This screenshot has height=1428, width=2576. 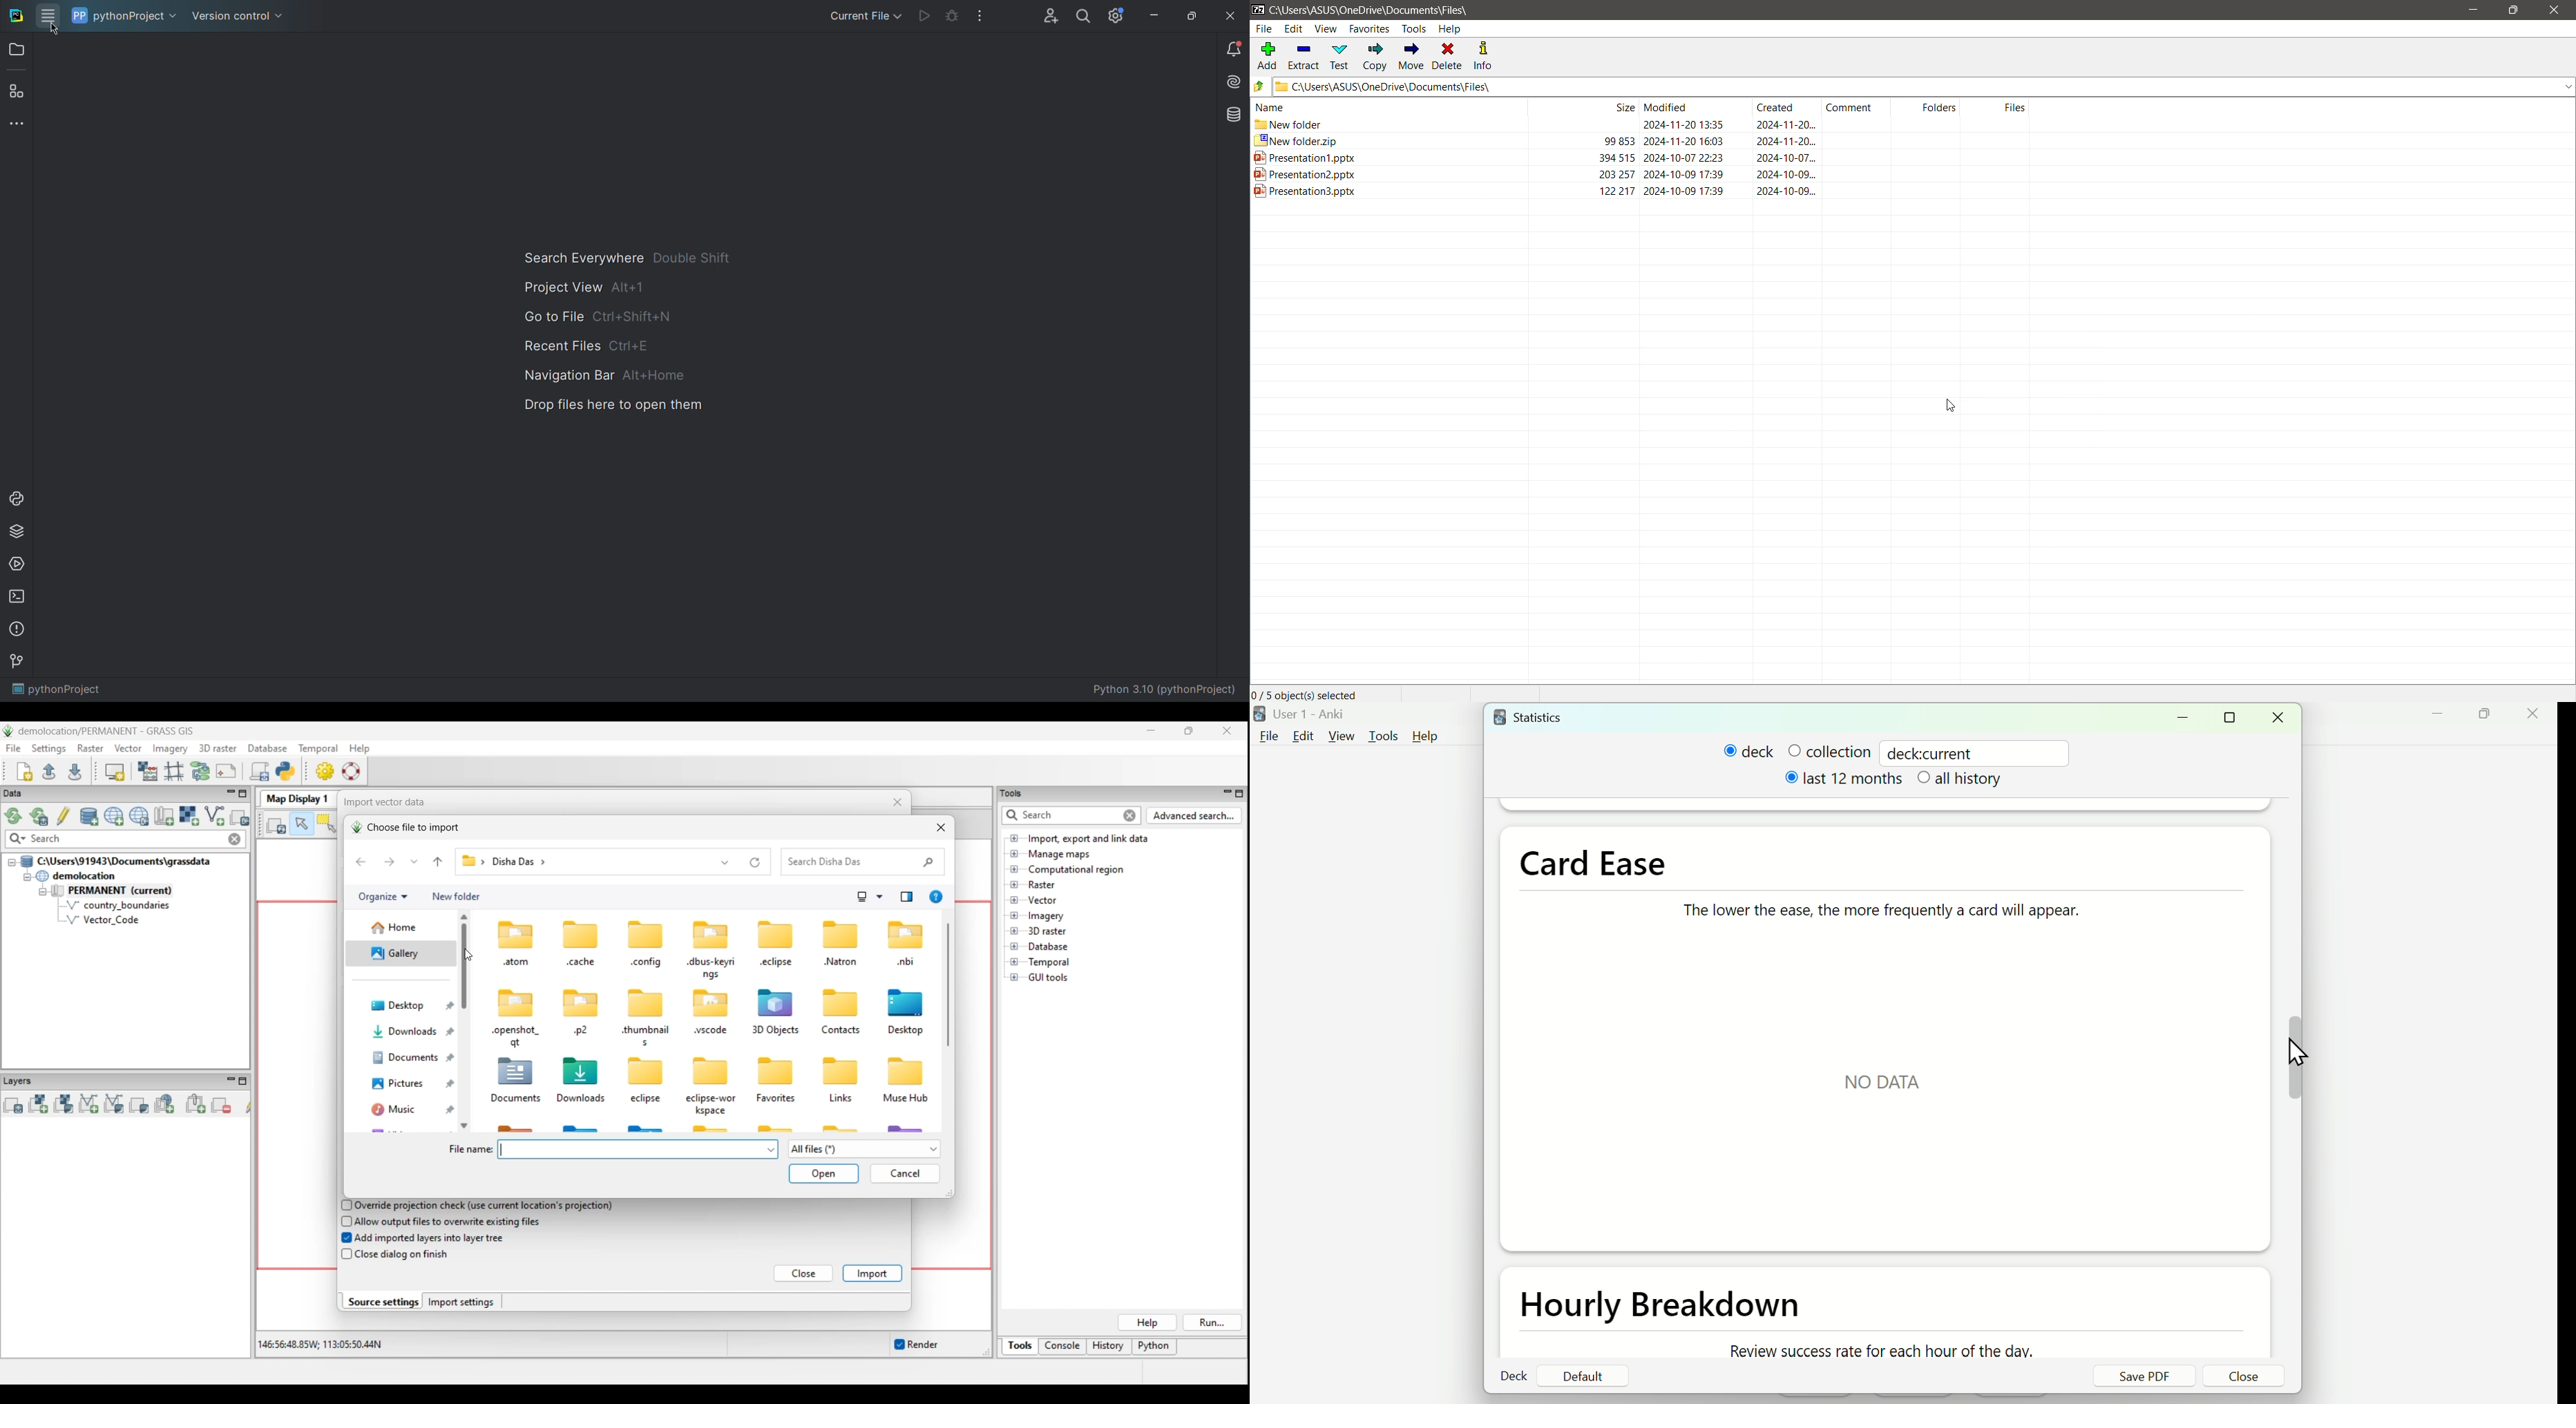 I want to click on Folders, so click(x=1927, y=107).